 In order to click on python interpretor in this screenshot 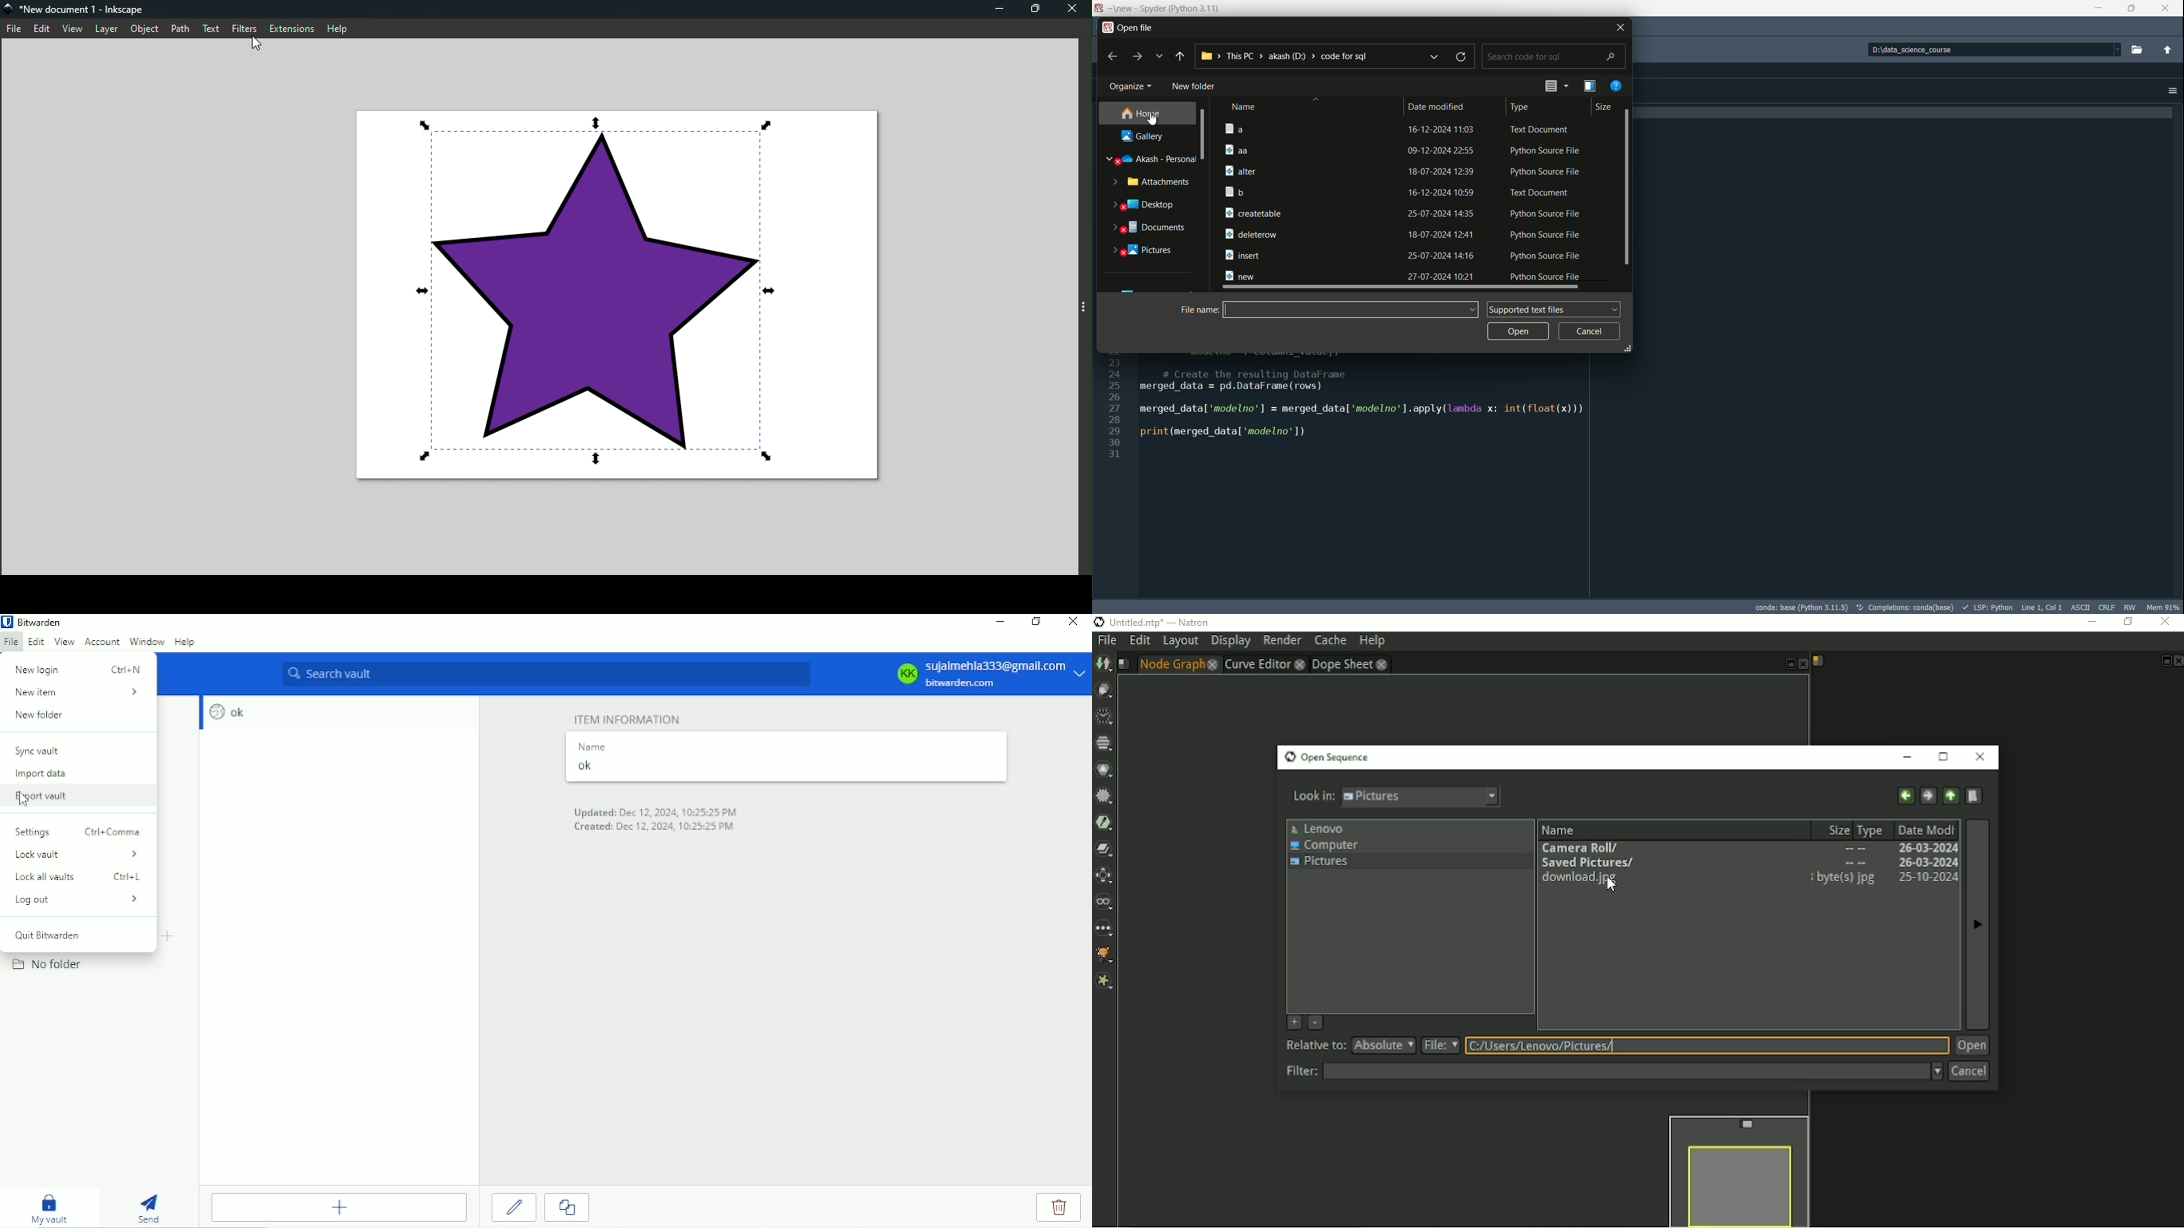, I will do `click(1802, 607)`.